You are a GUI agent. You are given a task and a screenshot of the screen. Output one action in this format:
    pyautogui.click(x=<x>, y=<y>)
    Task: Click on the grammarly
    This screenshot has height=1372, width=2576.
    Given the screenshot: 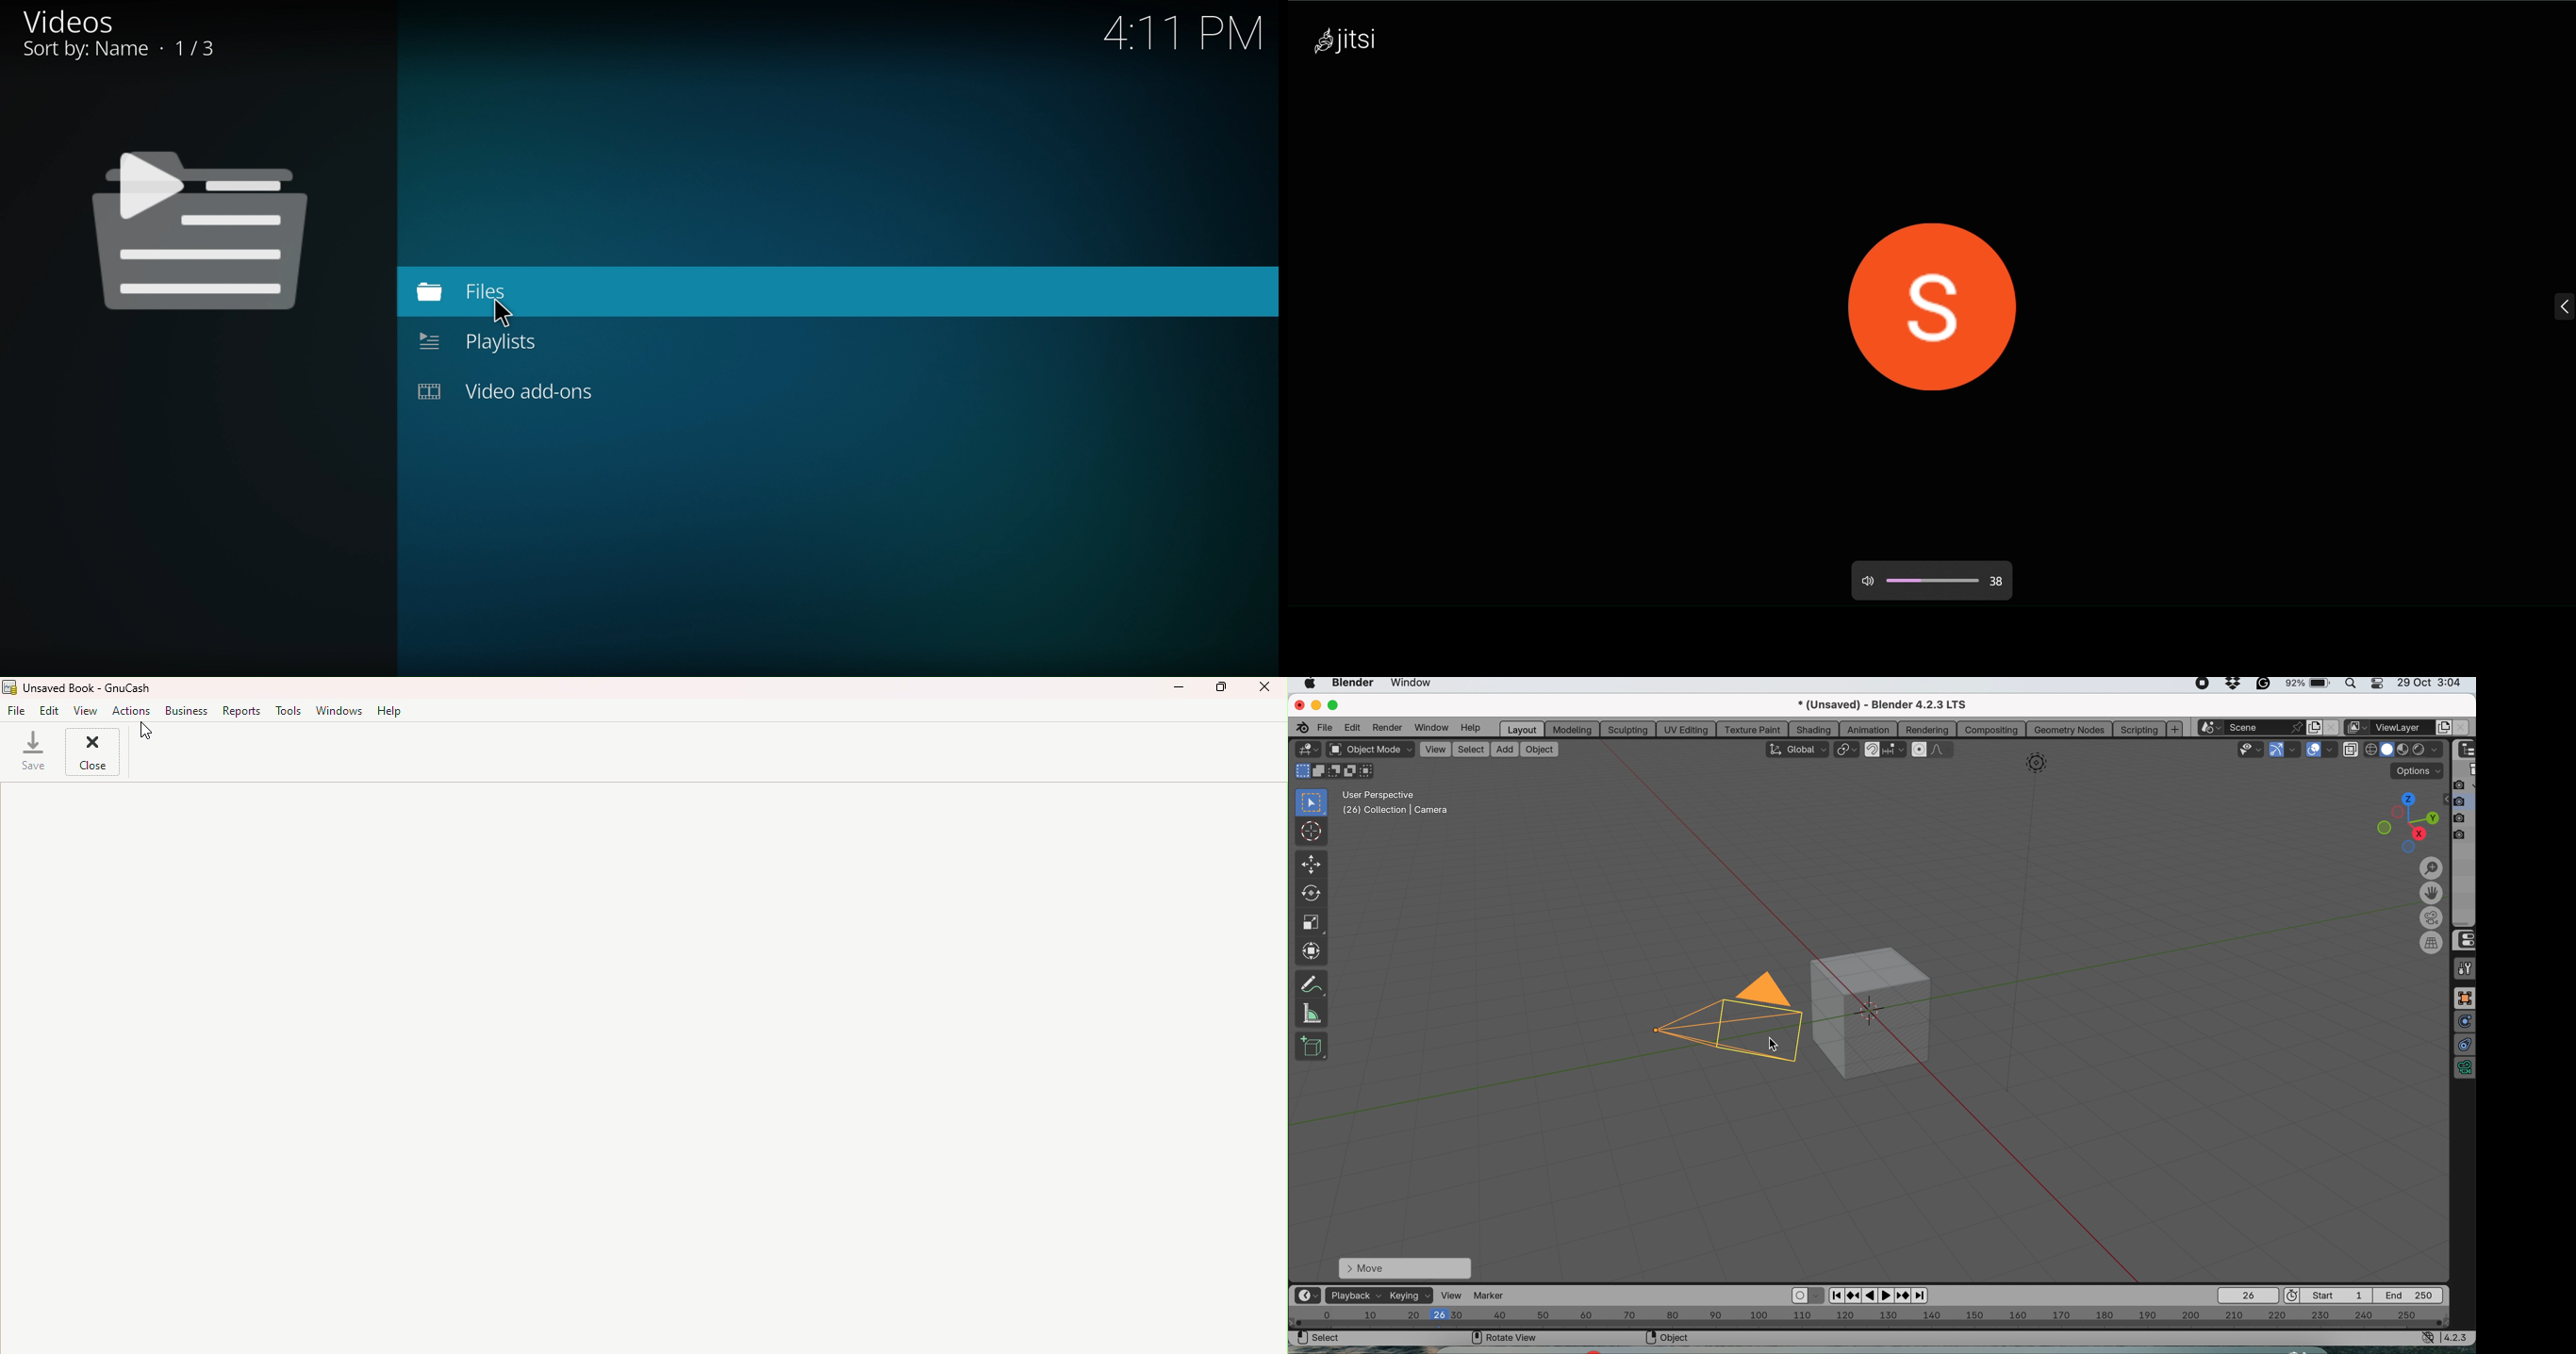 What is the action you would take?
    pyautogui.click(x=2265, y=685)
    